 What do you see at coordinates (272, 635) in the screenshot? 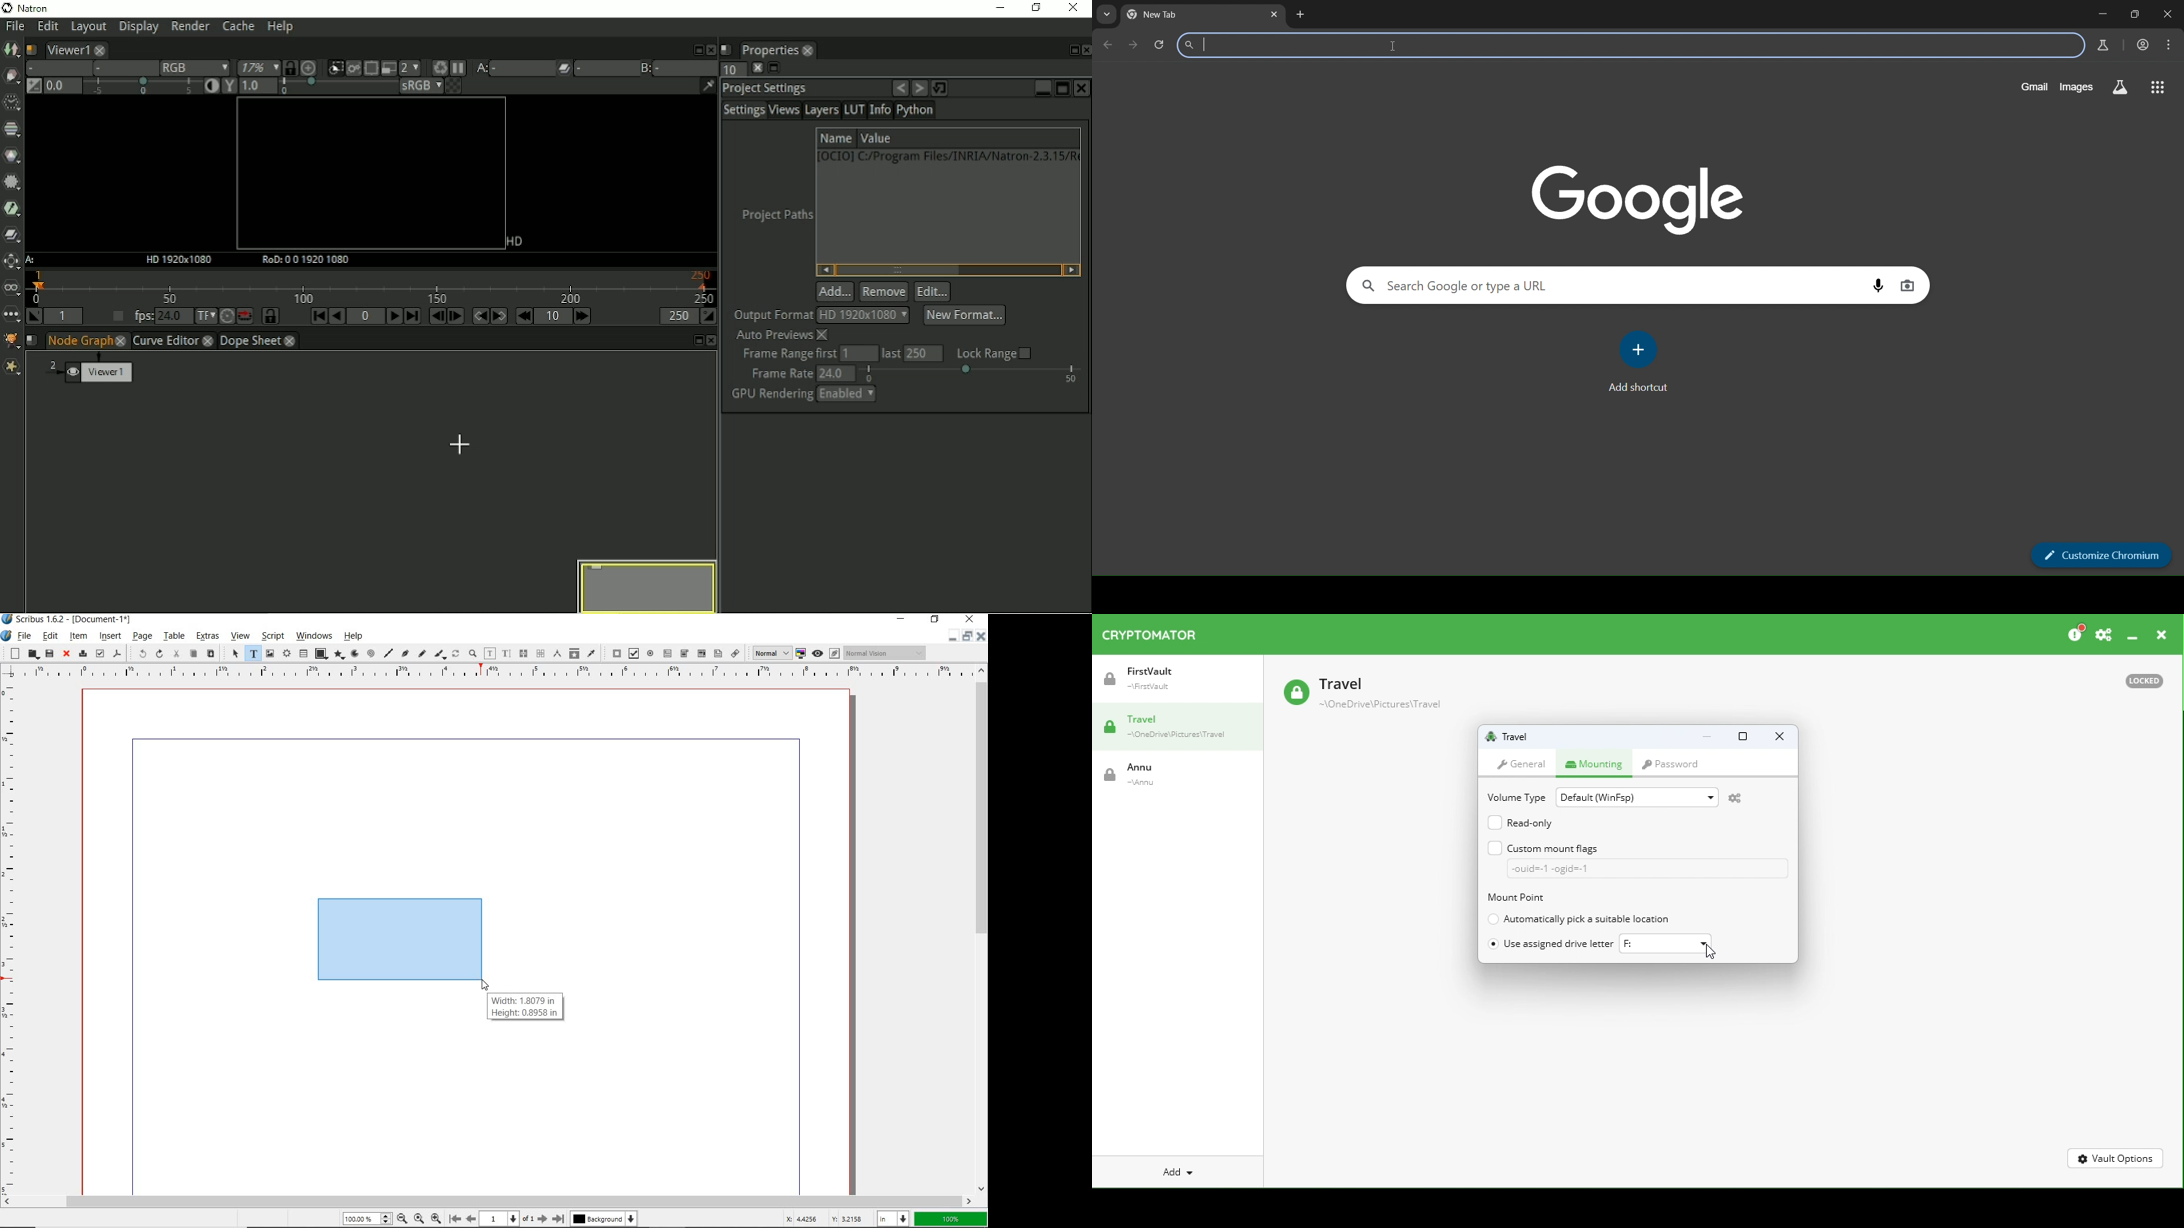
I see `script` at bounding box center [272, 635].